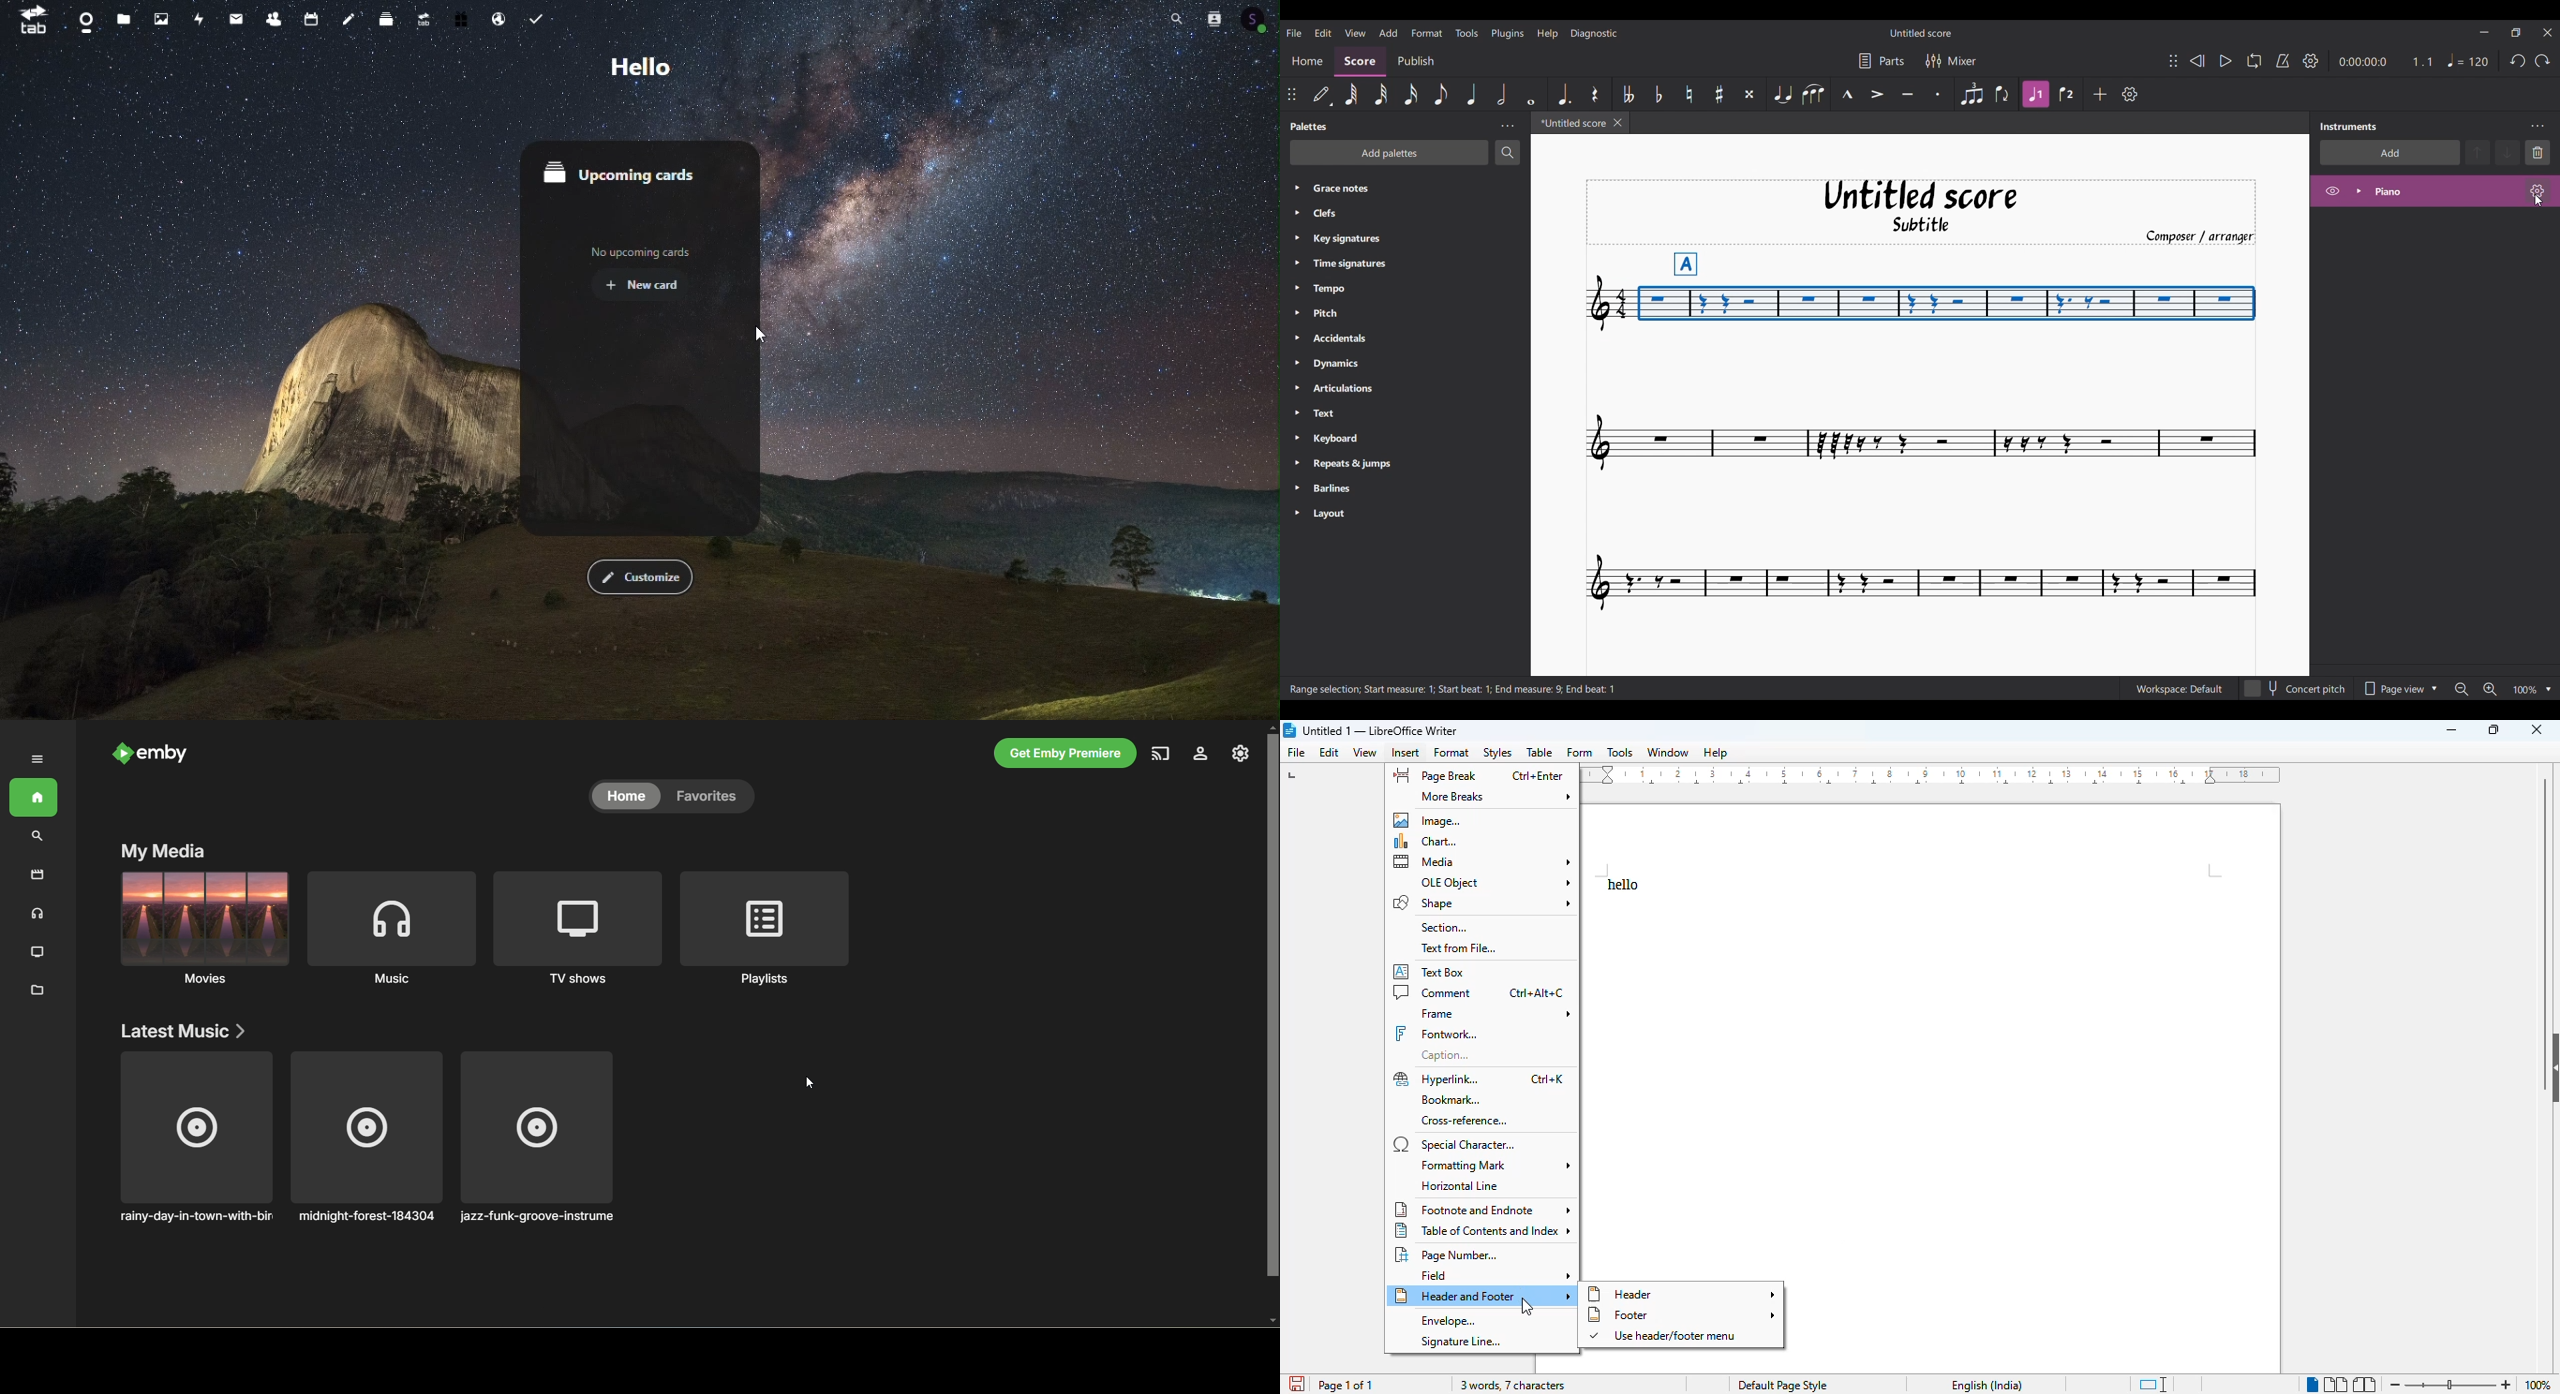 Image resolution: width=2576 pixels, height=1400 pixels. Describe the element at coordinates (1430, 972) in the screenshot. I see `text box` at that location.